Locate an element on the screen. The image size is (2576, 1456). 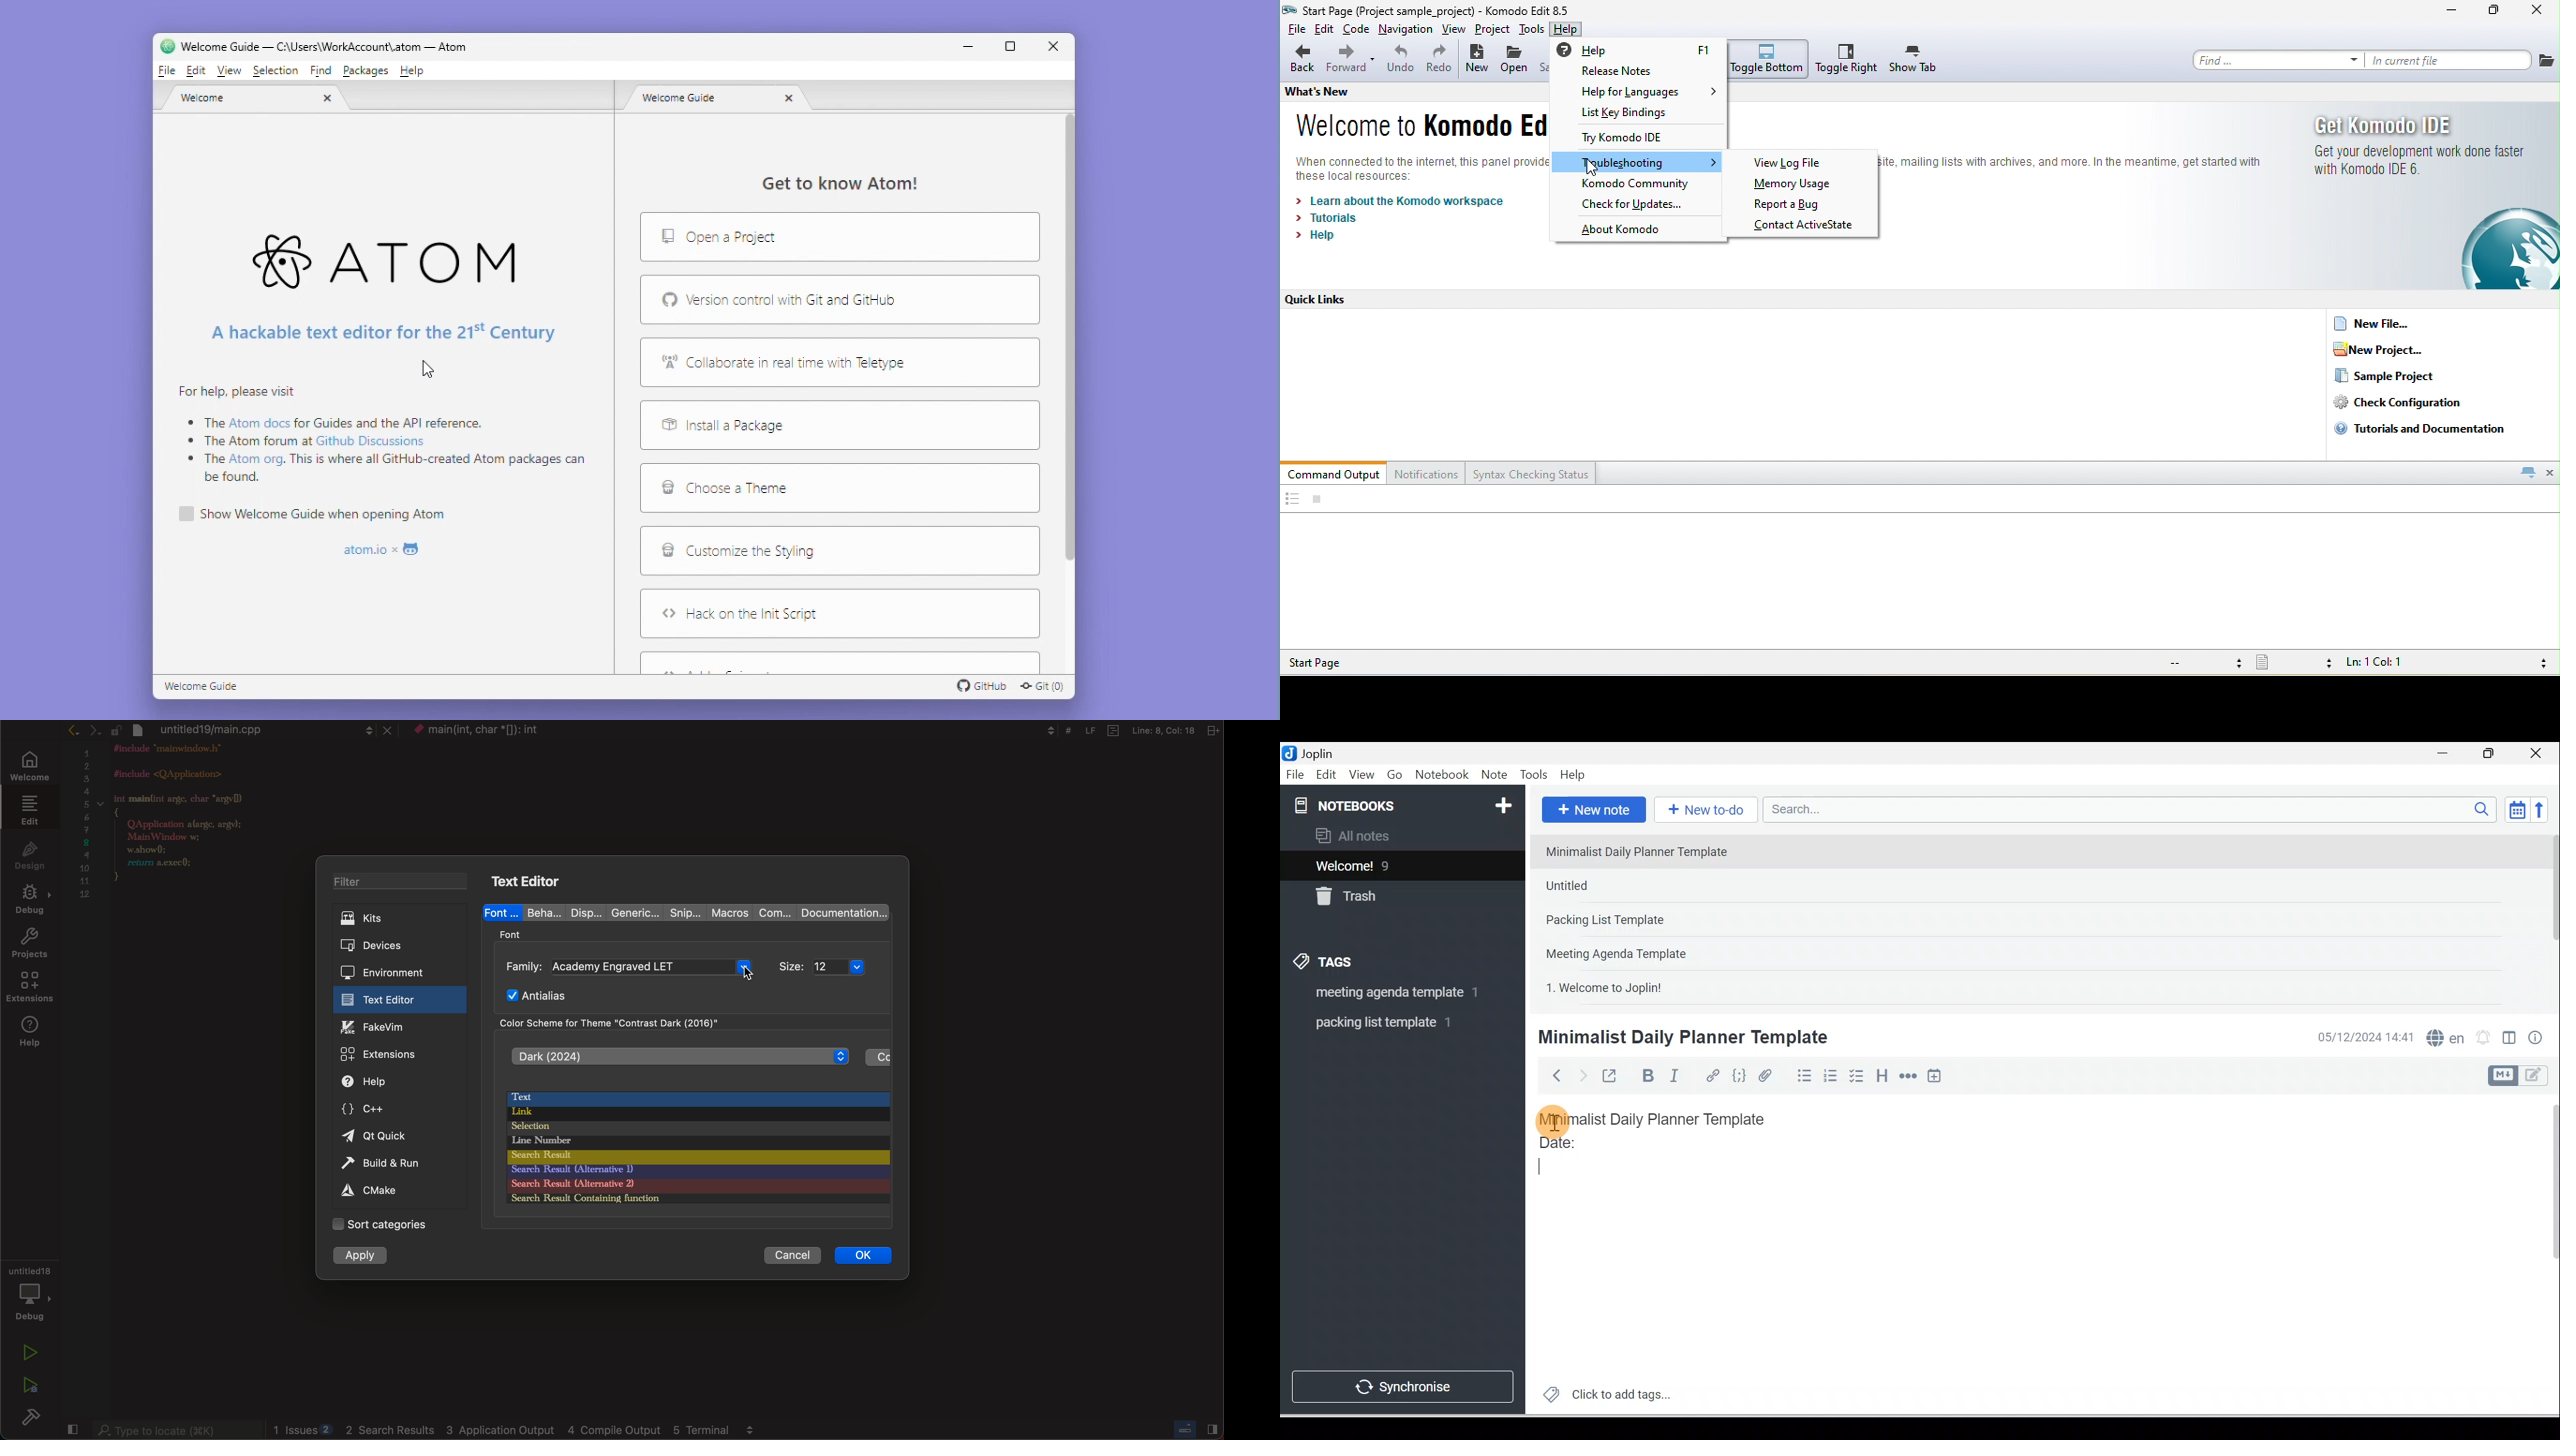
Tag 1 is located at coordinates (1385, 993).